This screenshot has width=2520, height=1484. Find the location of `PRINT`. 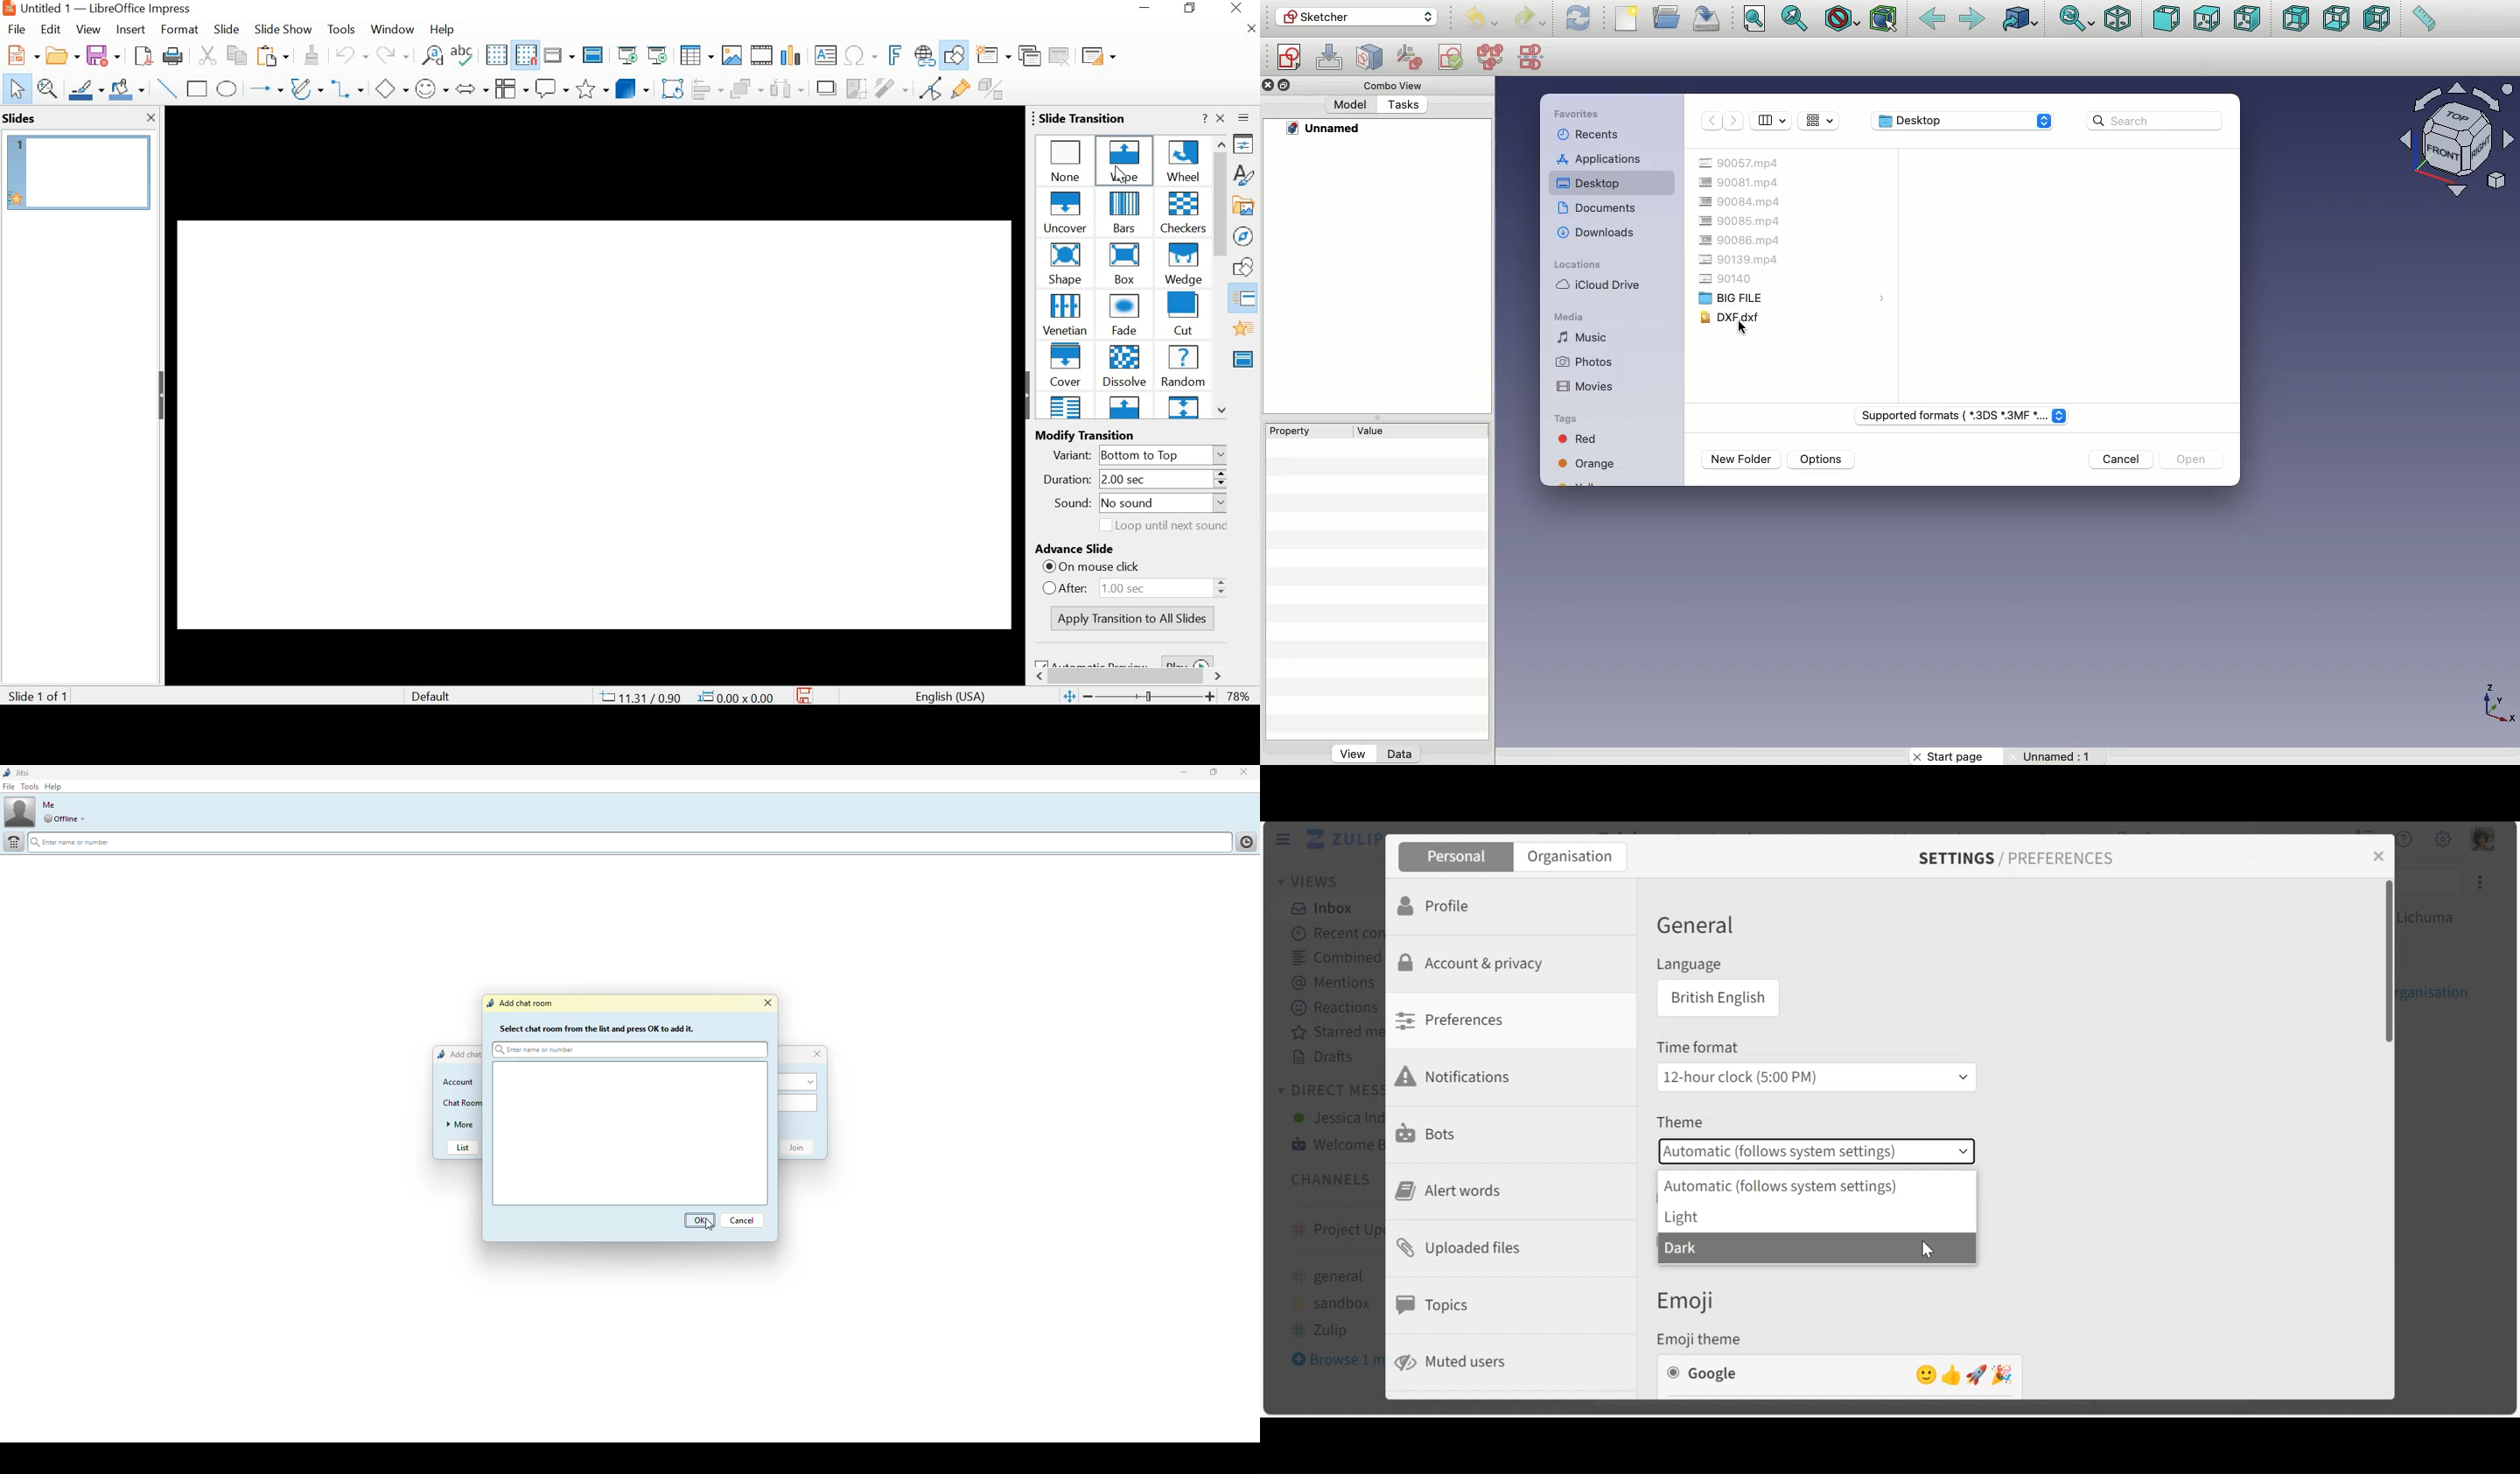

PRINT is located at coordinates (174, 57).